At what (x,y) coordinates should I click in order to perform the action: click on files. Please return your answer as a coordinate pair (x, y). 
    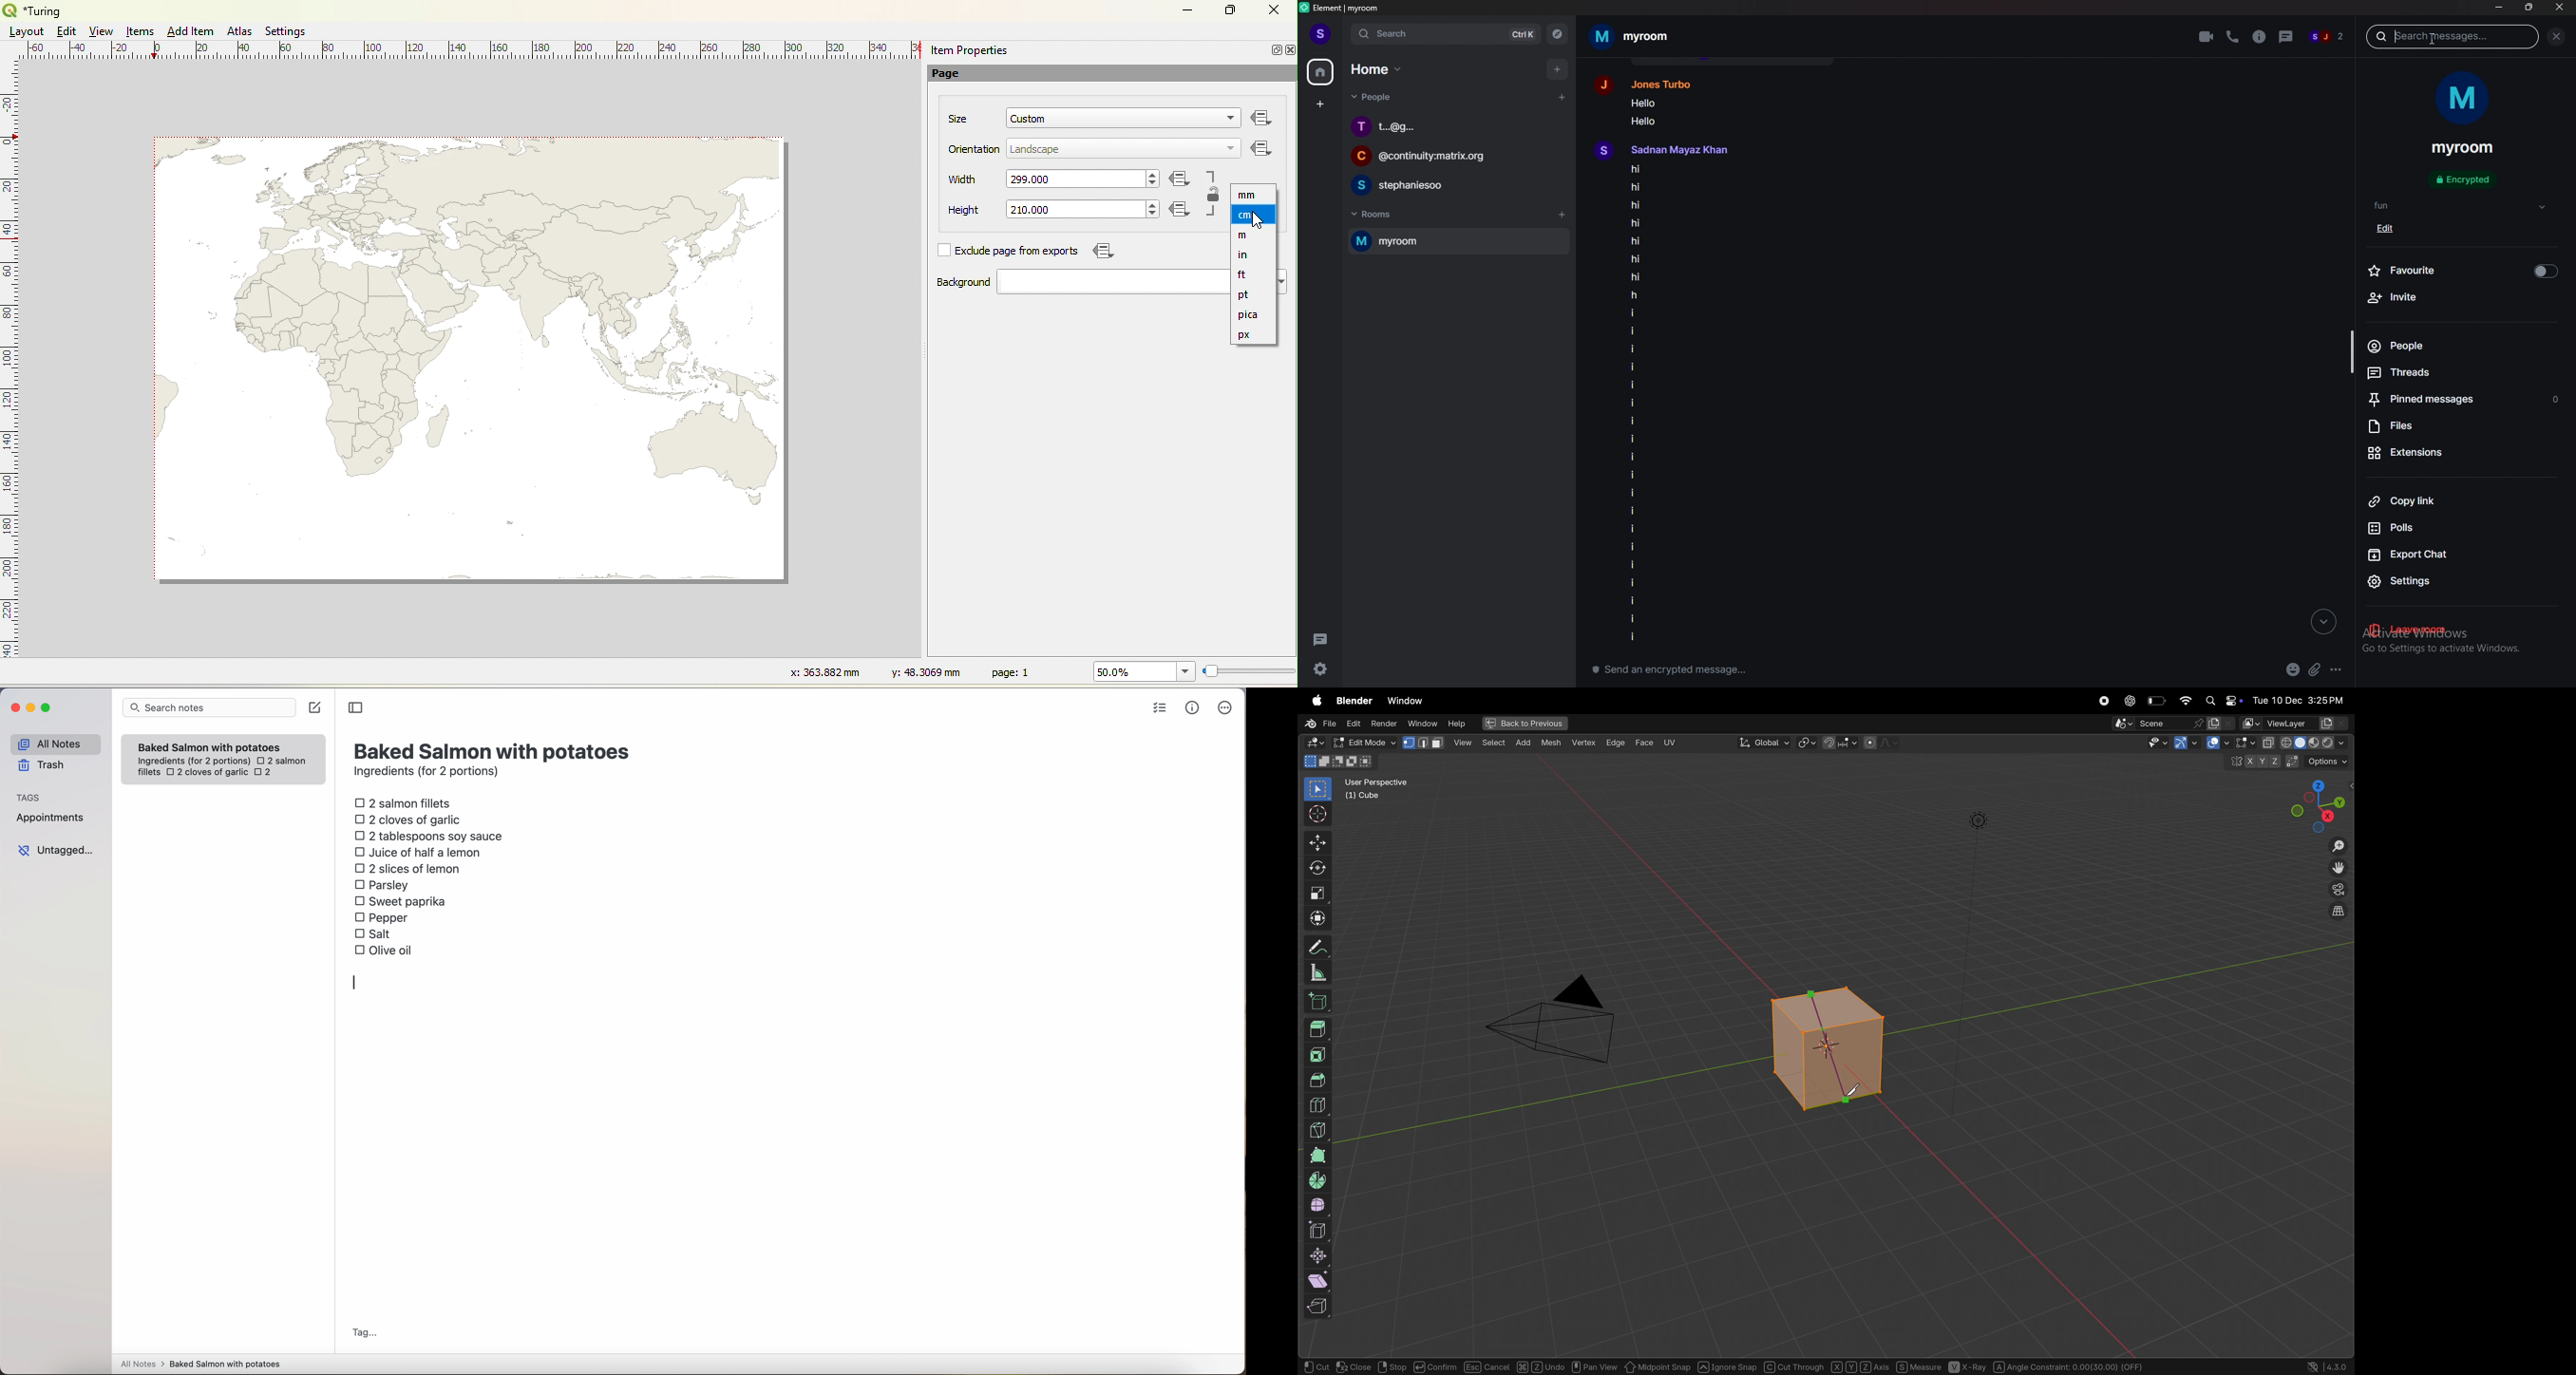
    Looking at the image, I should click on (2454, 427).